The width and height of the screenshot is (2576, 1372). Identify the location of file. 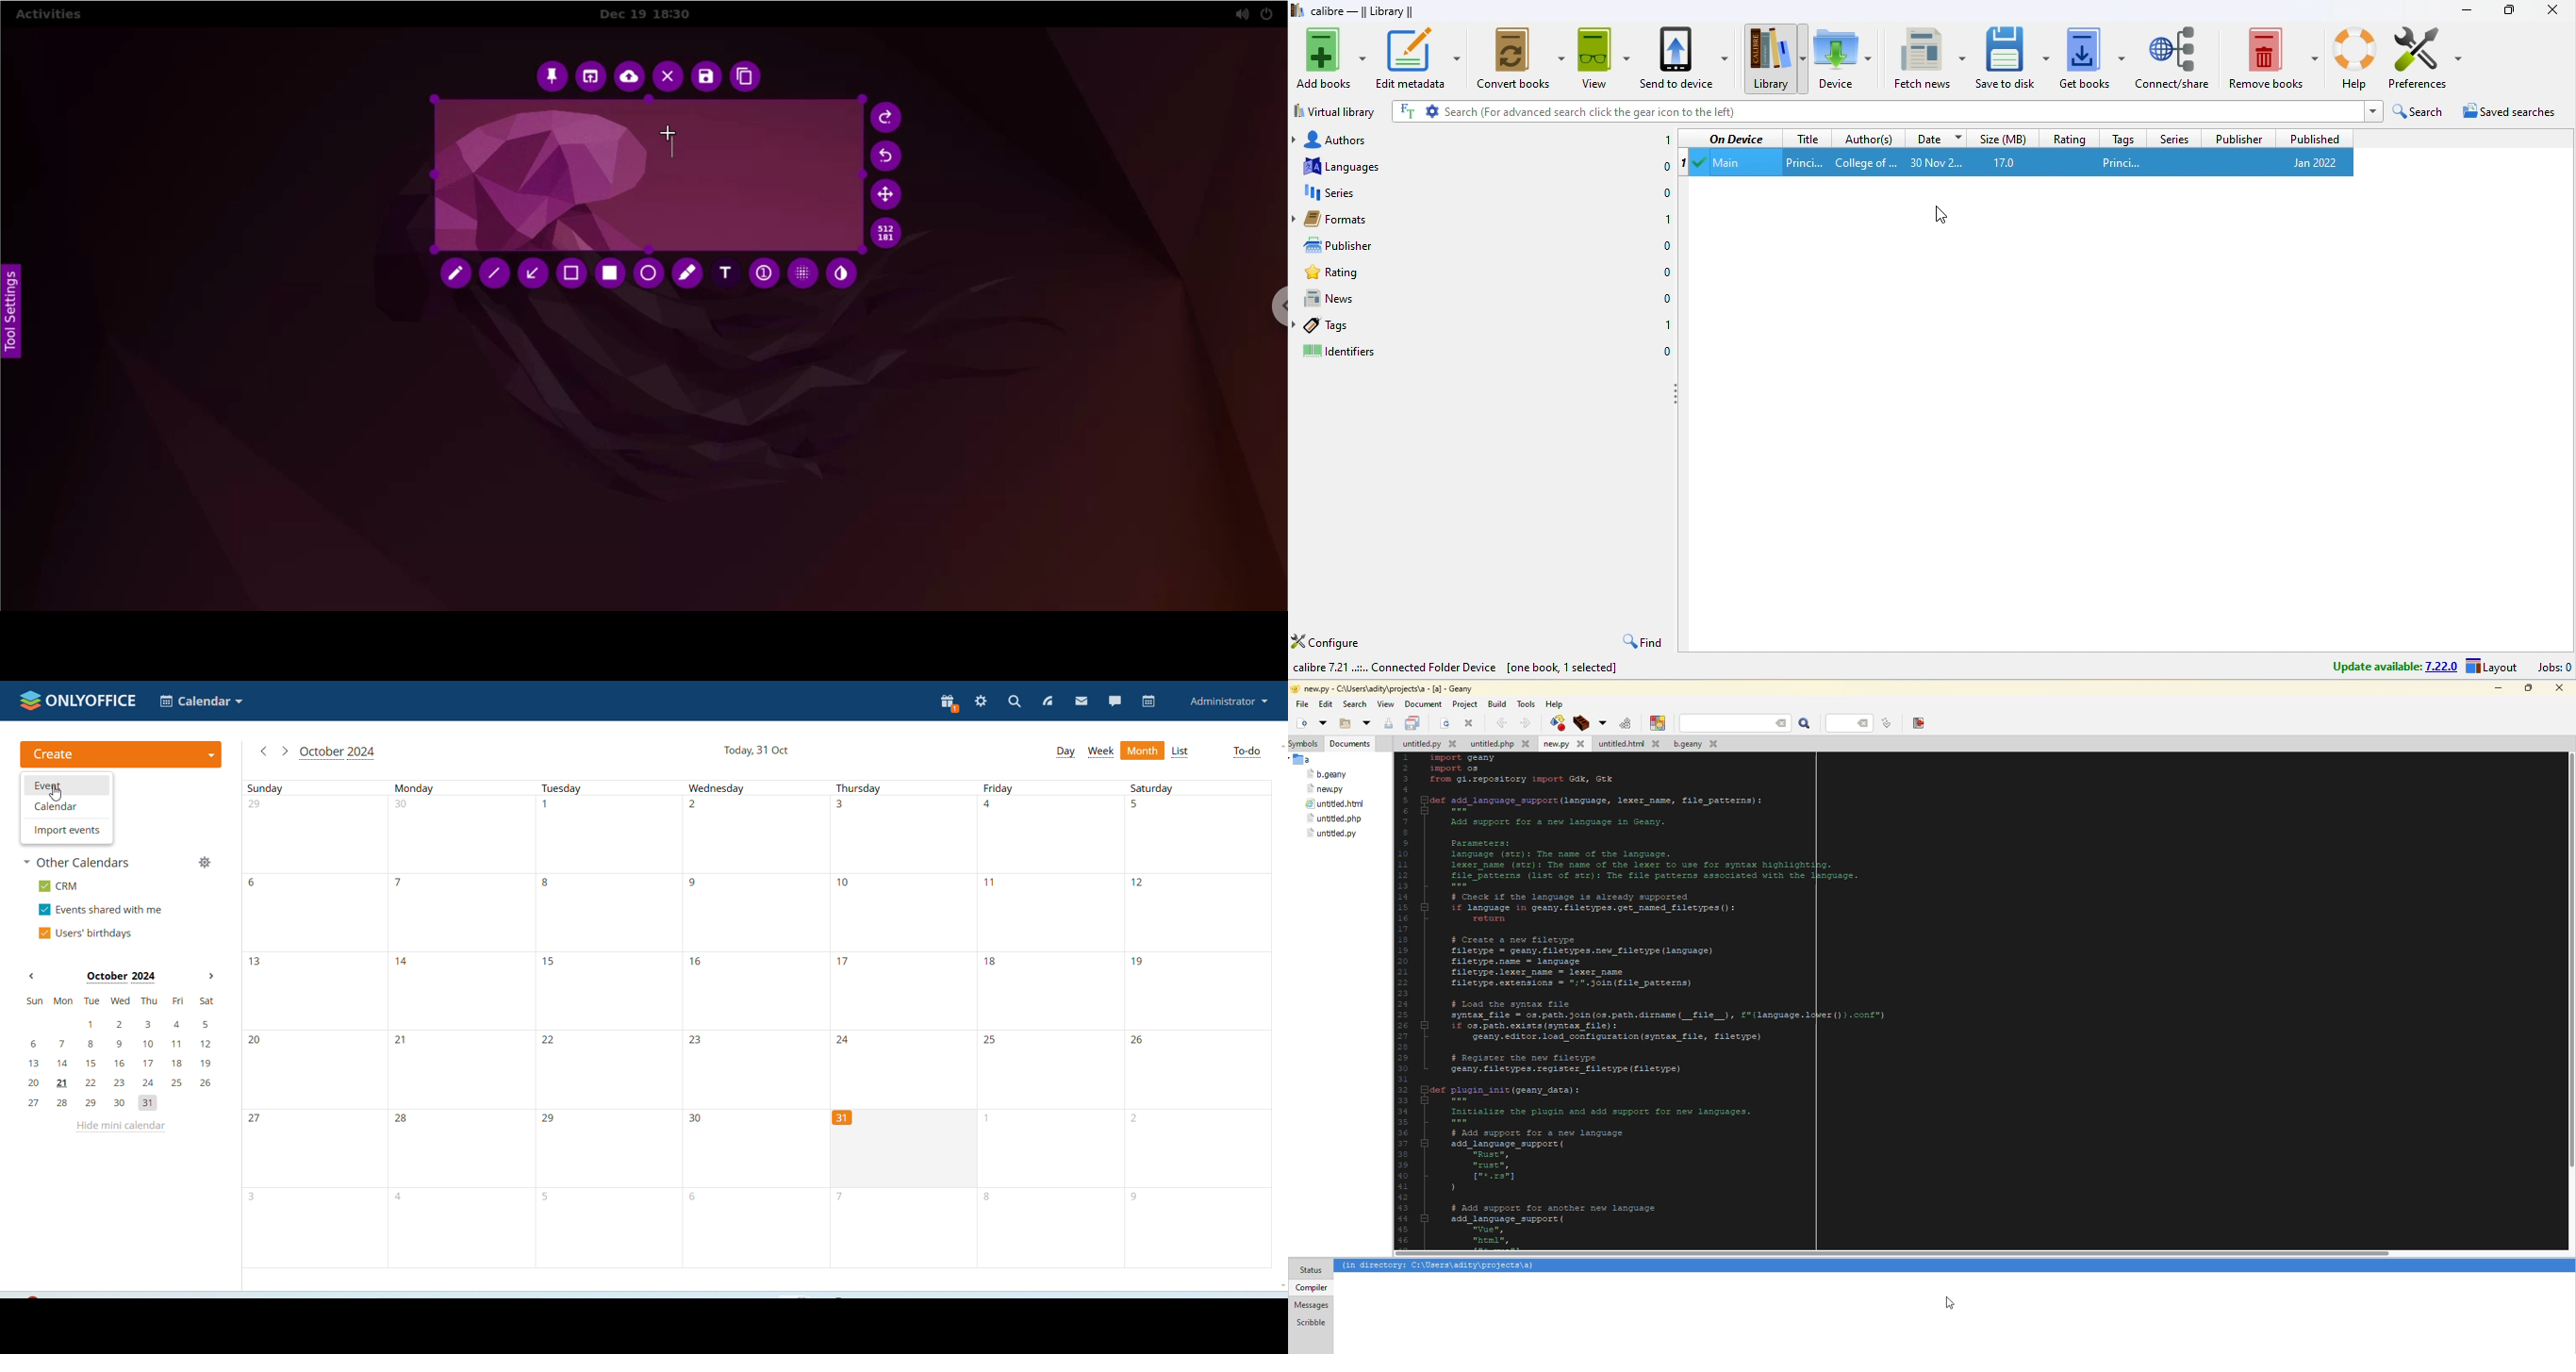
(1333, 818).